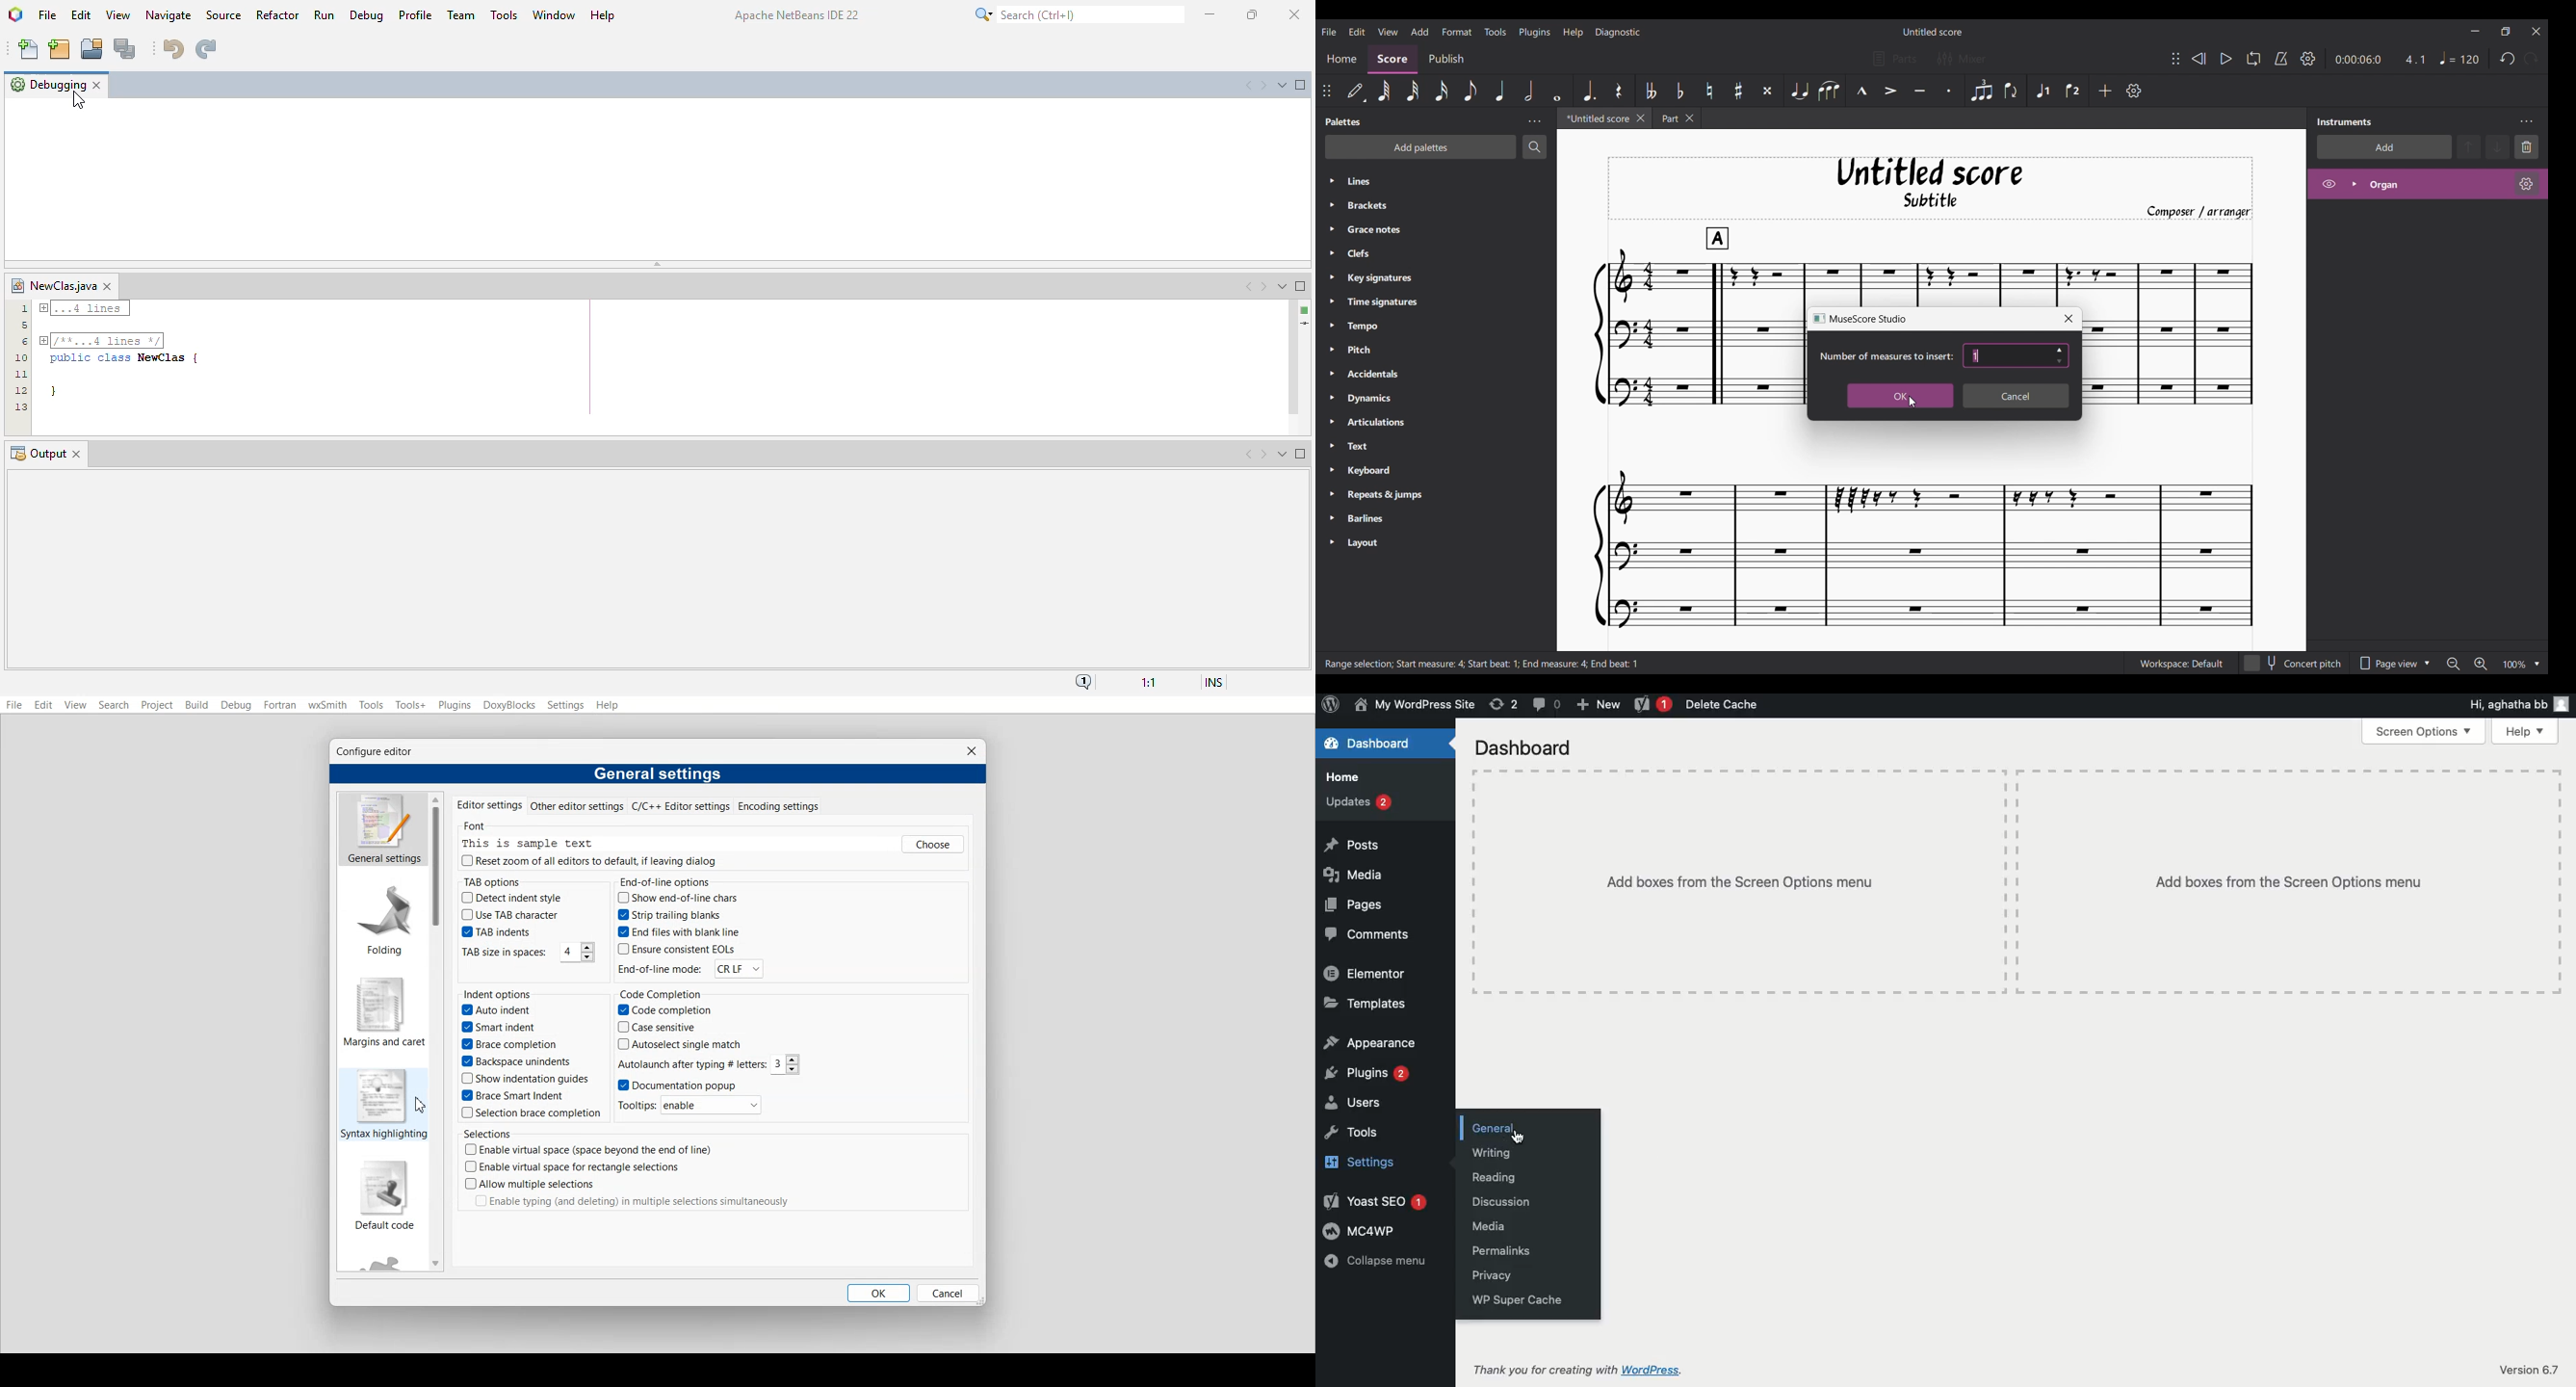 This screenshot has height=1400, width=2576. I want to click on Augmentation dot, so click(1590, 90).